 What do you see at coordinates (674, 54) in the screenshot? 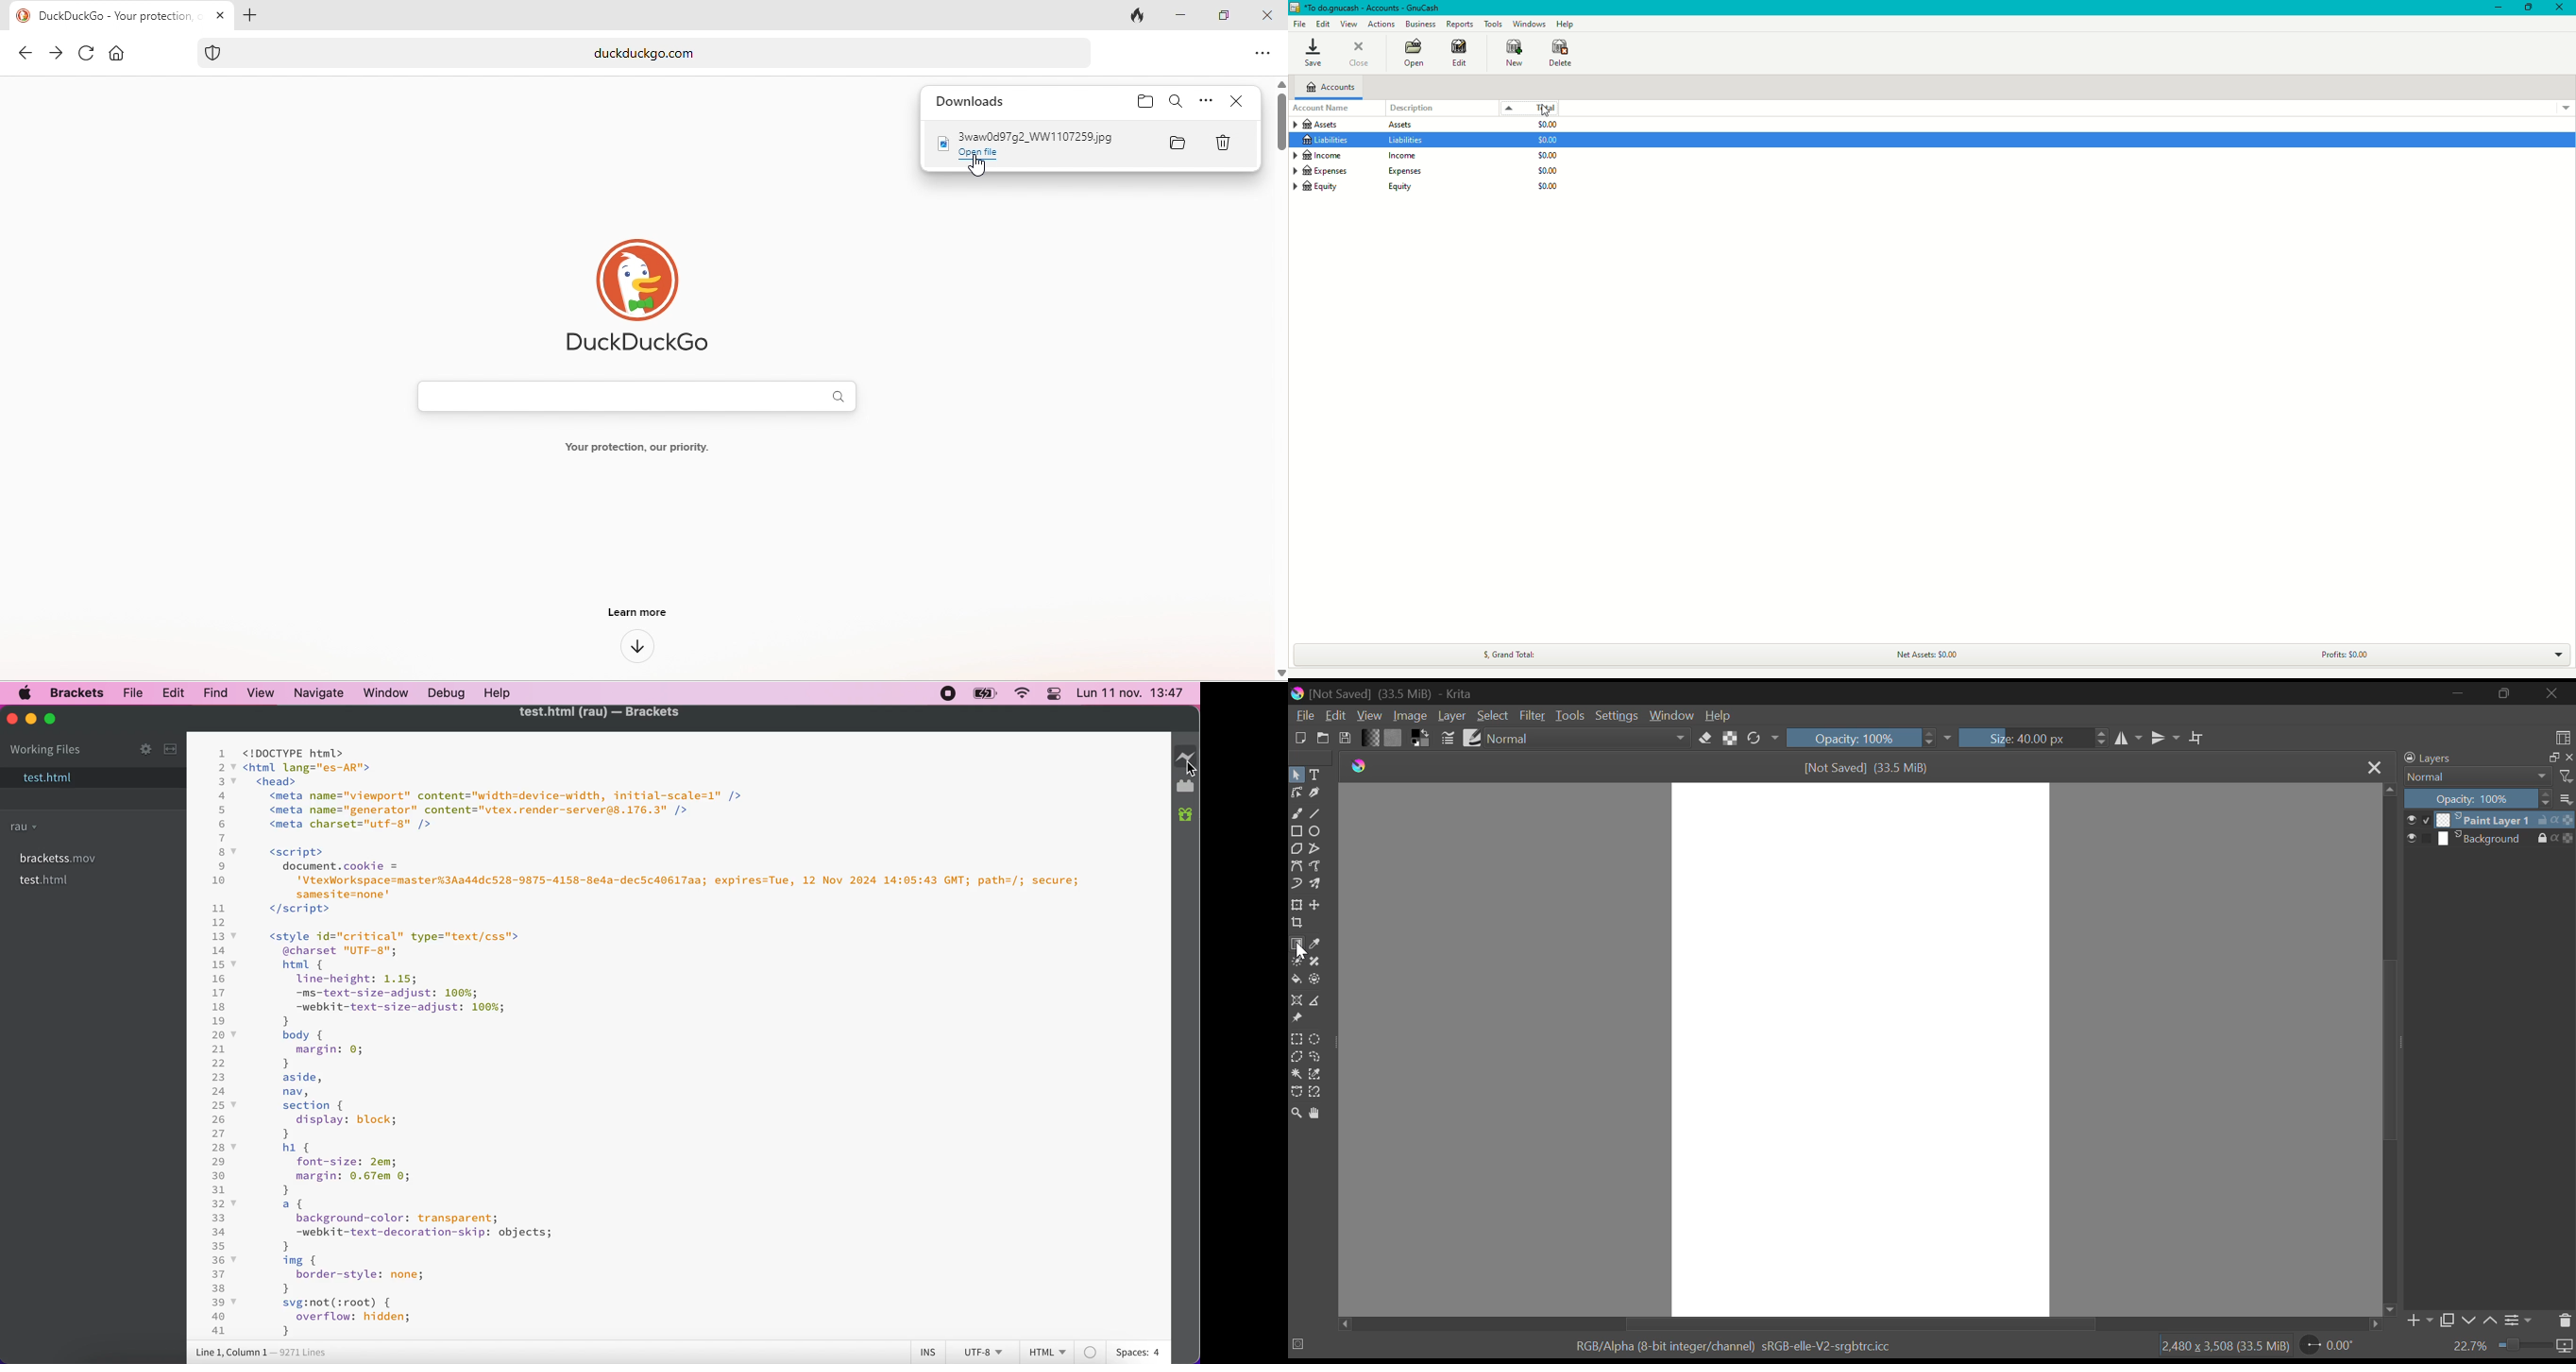
I see `duckduckgo.com` at bounding box center [674, 54].